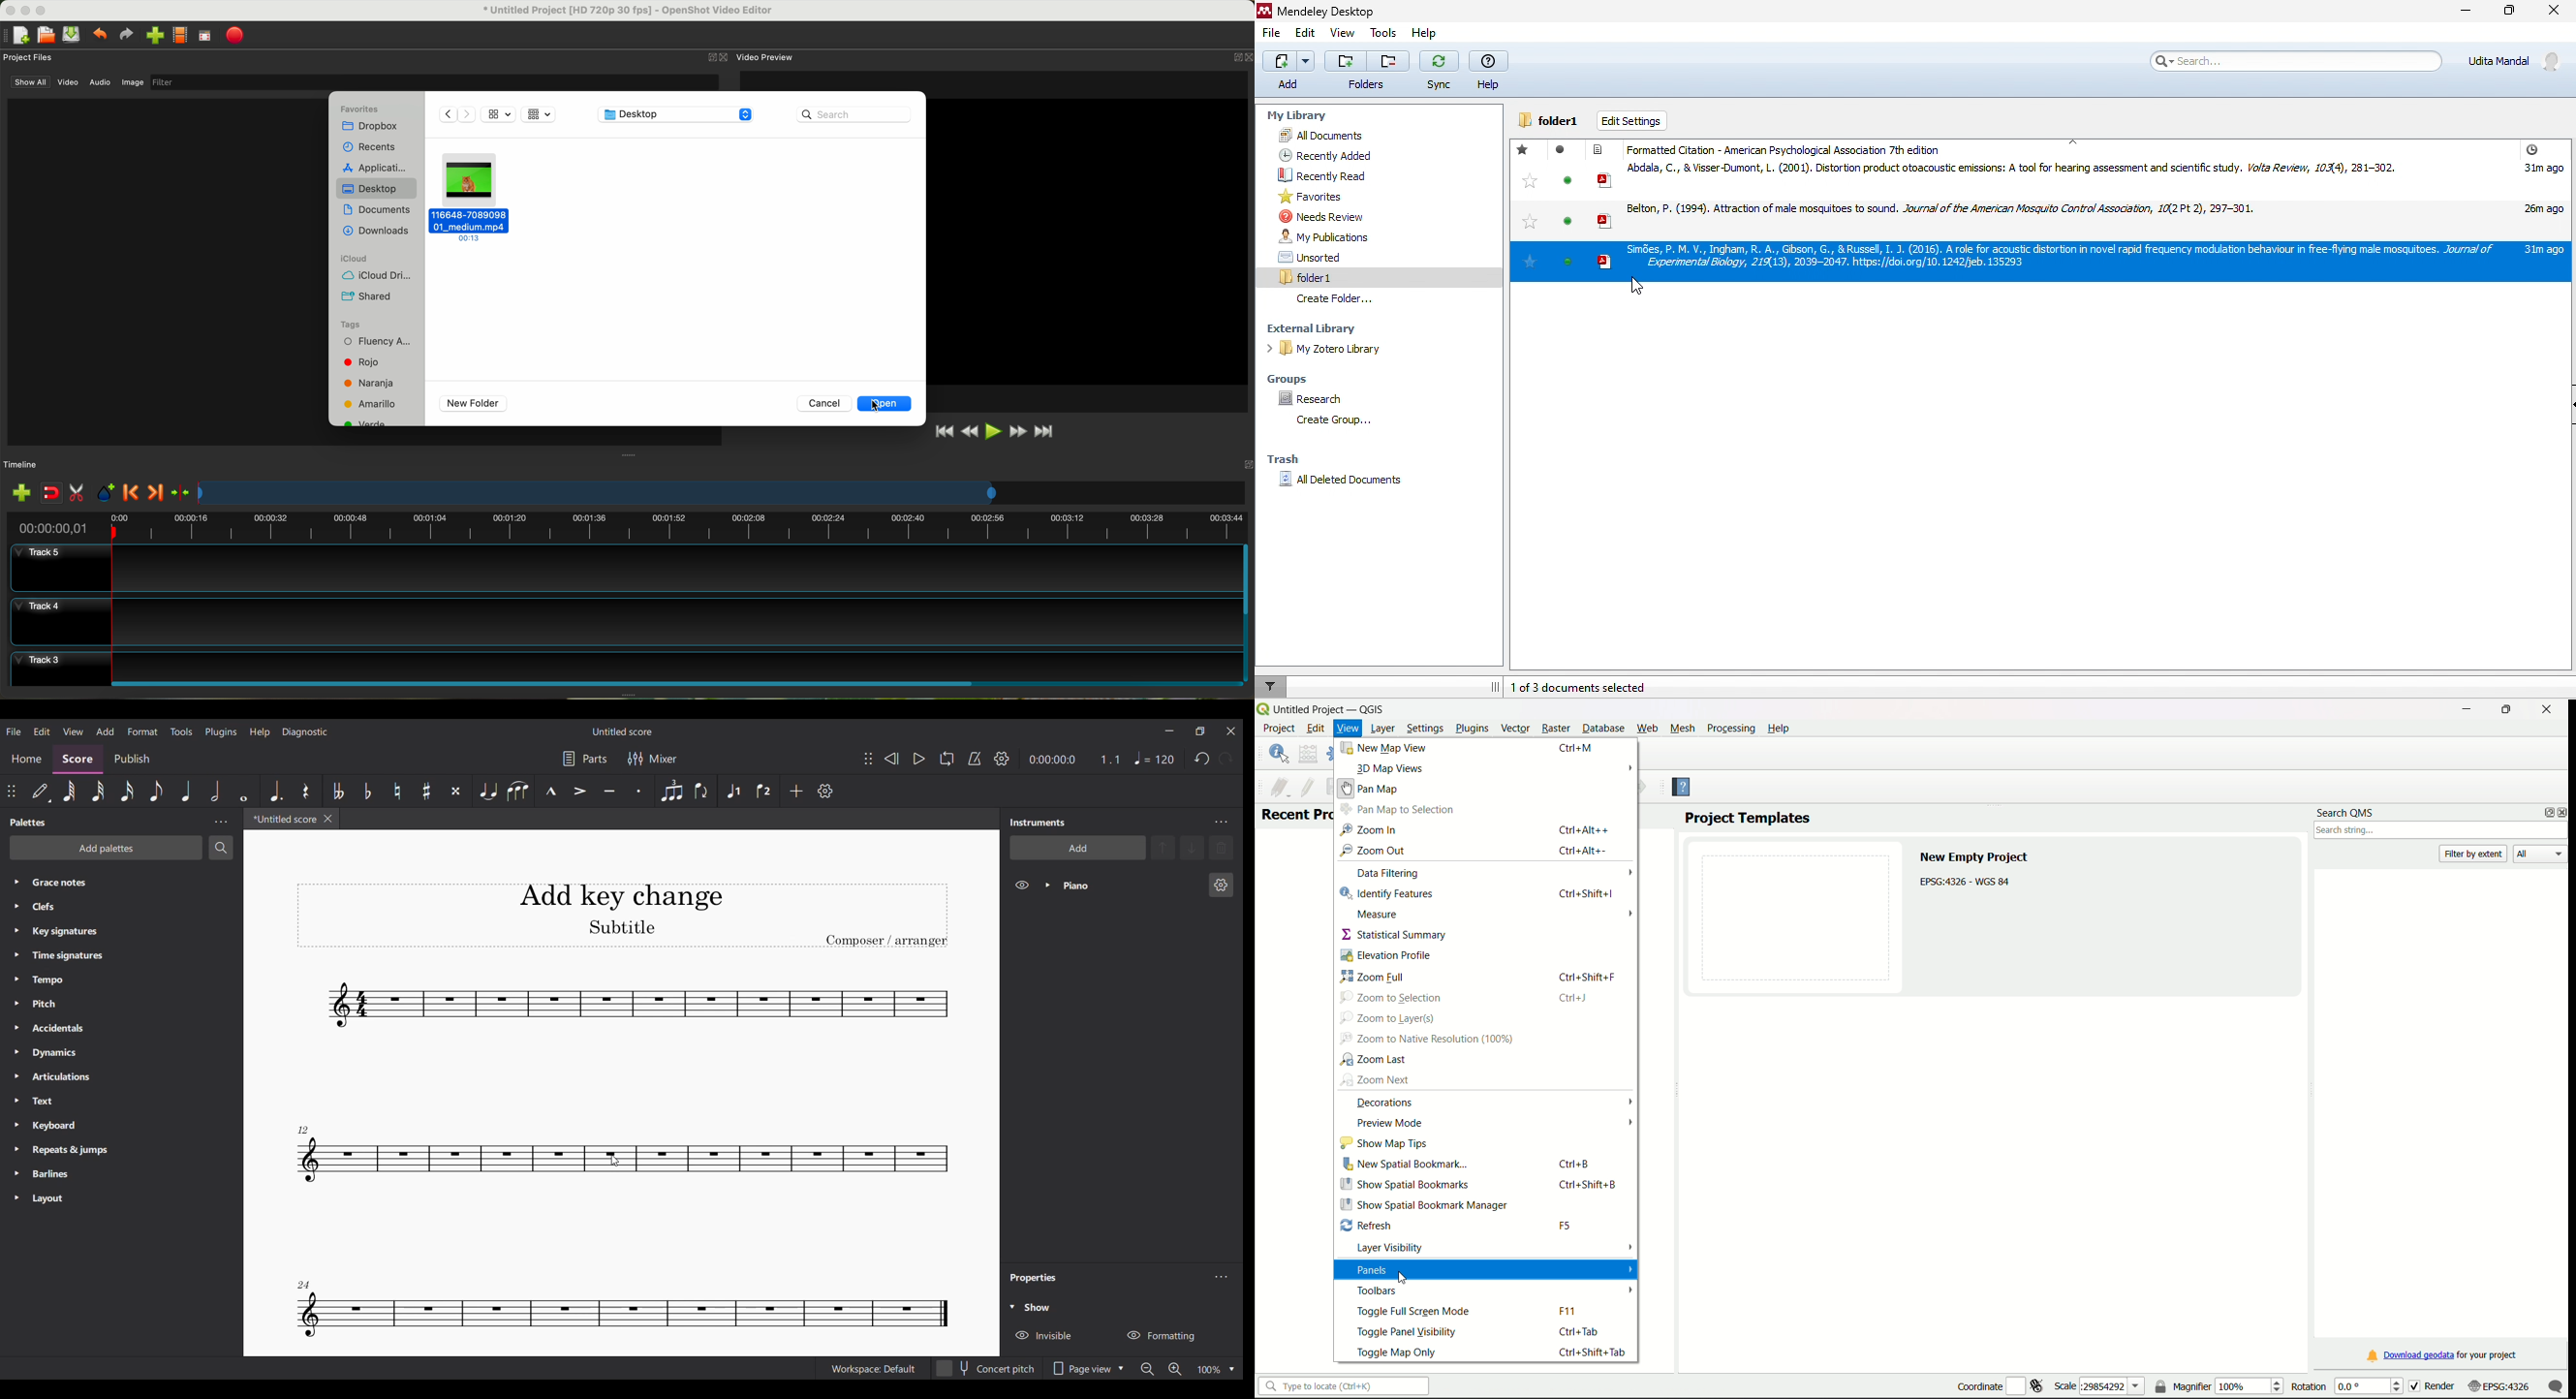 The image size is (2576, 1400). Describe the element at coordinates (164, 271) in the screenshot. I see `window files` at that location.